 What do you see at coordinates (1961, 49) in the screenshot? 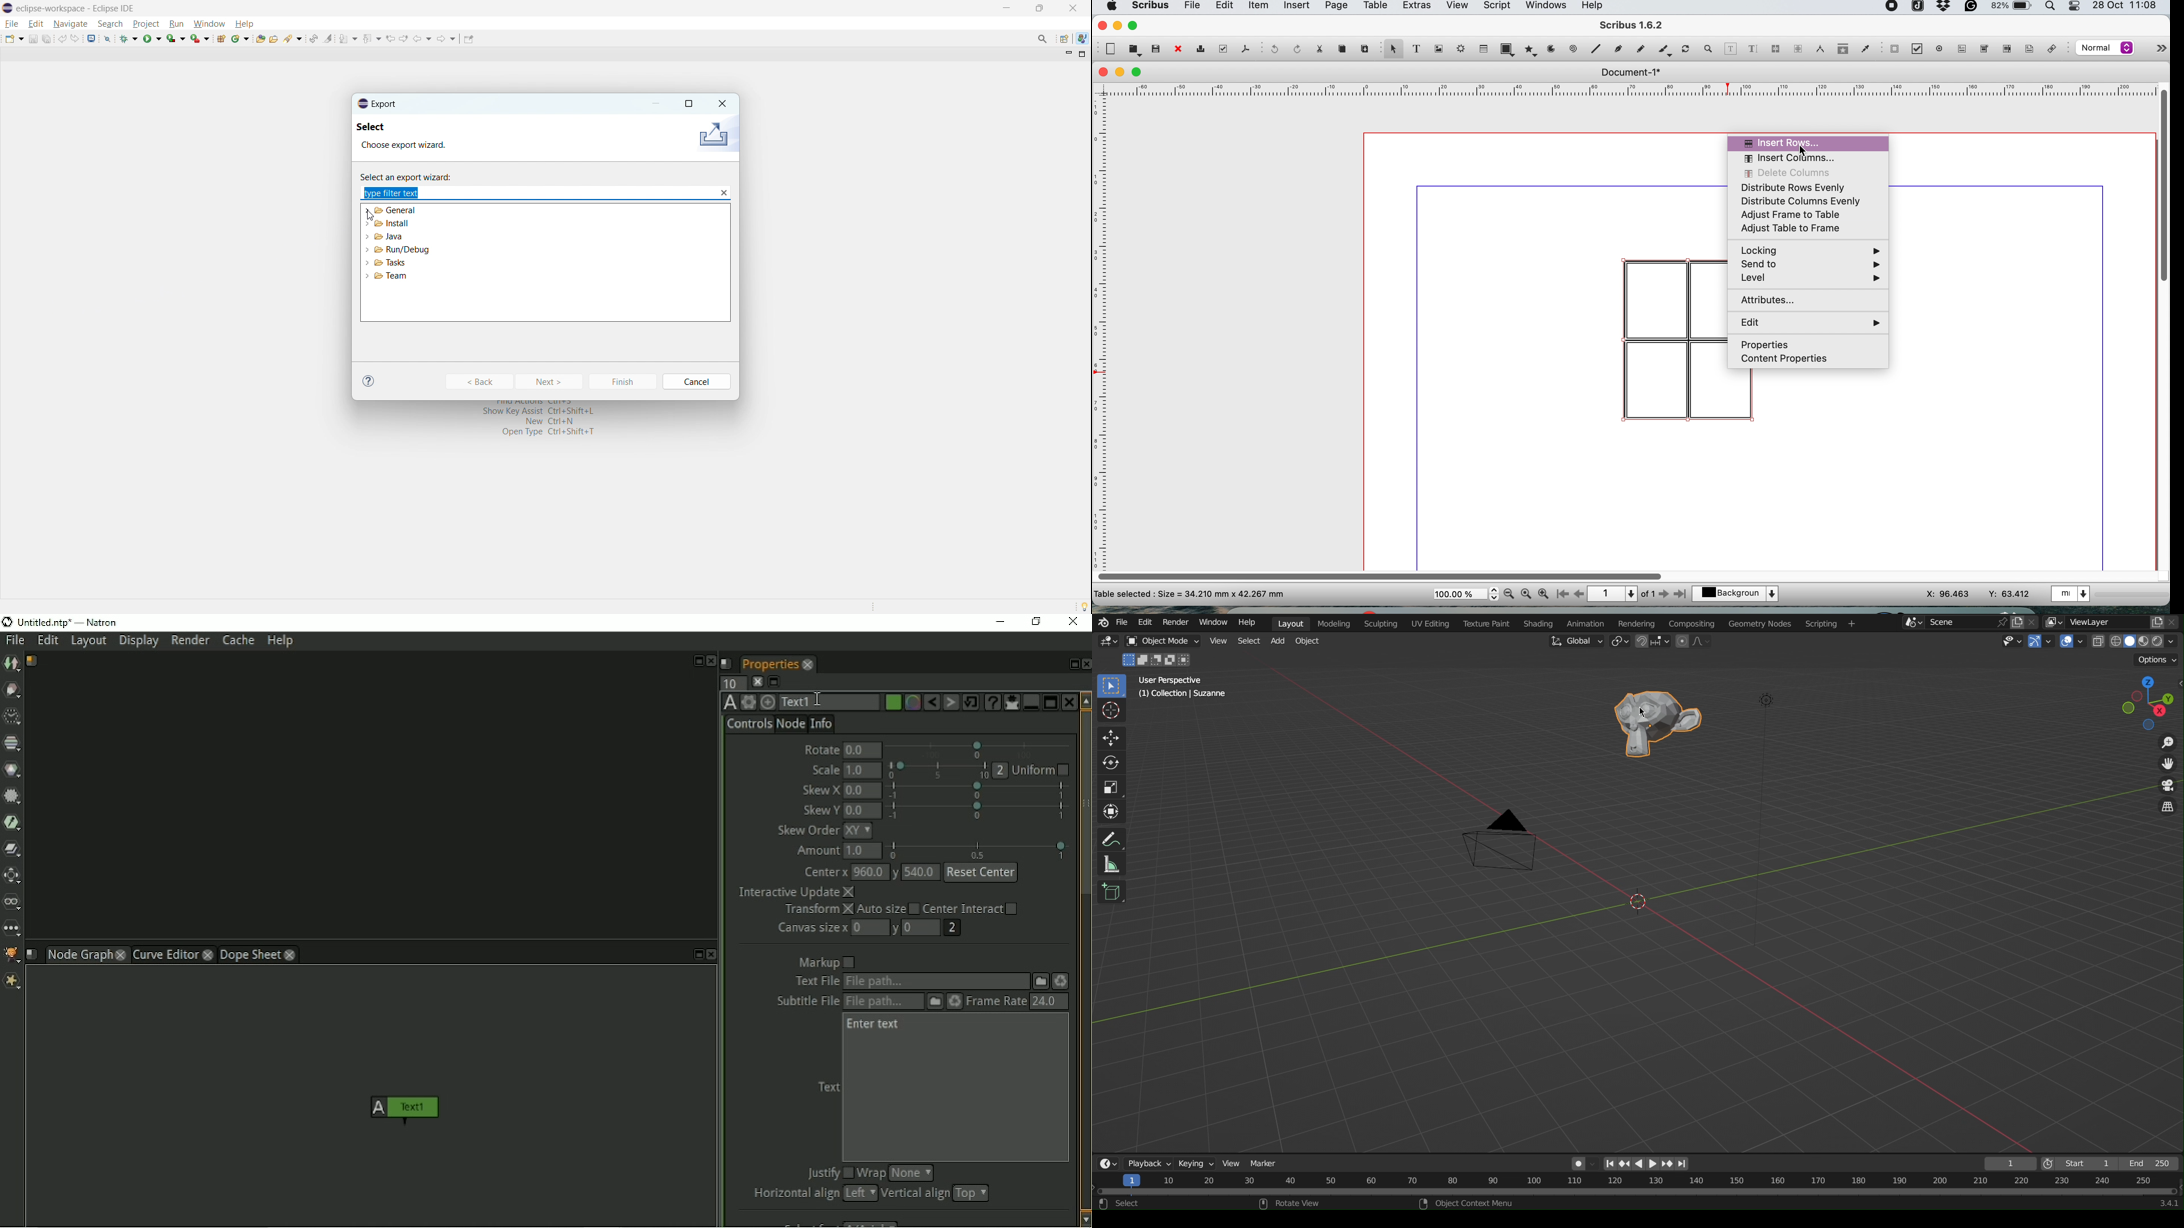
I see `pdf text field` at bounding box center [1961, 49].